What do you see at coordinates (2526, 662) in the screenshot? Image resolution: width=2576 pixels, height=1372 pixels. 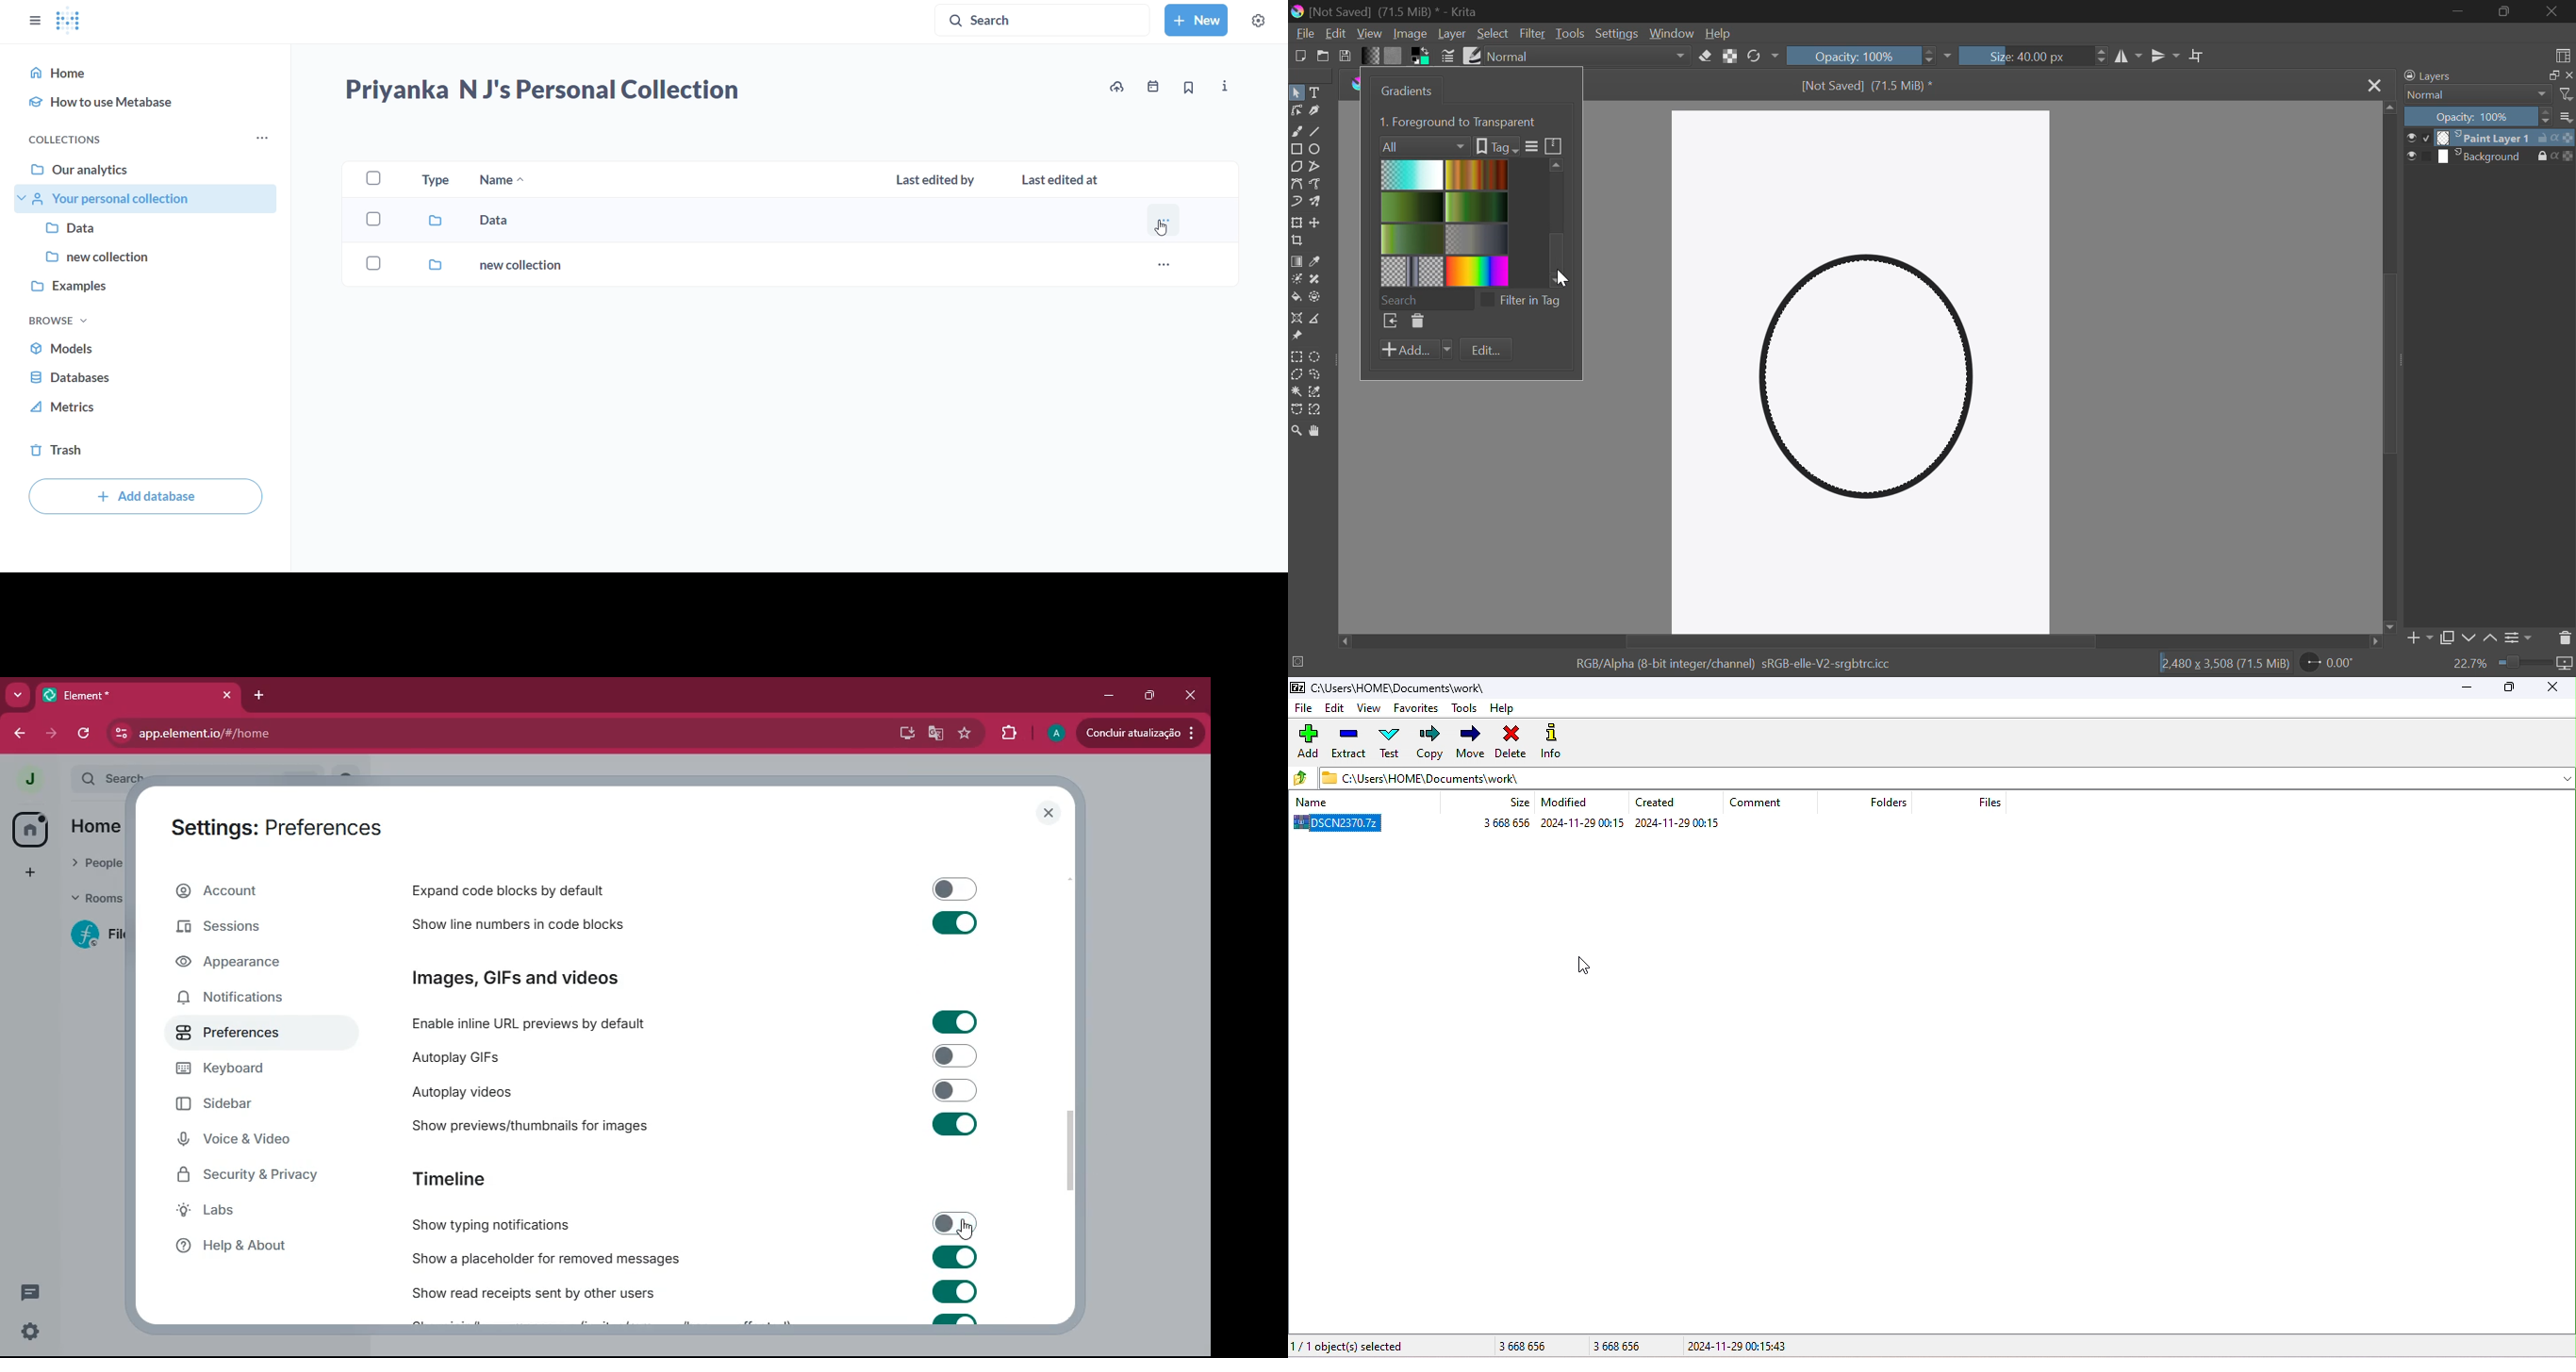 I see `zoom slider` at bounding box center [2526, 662].